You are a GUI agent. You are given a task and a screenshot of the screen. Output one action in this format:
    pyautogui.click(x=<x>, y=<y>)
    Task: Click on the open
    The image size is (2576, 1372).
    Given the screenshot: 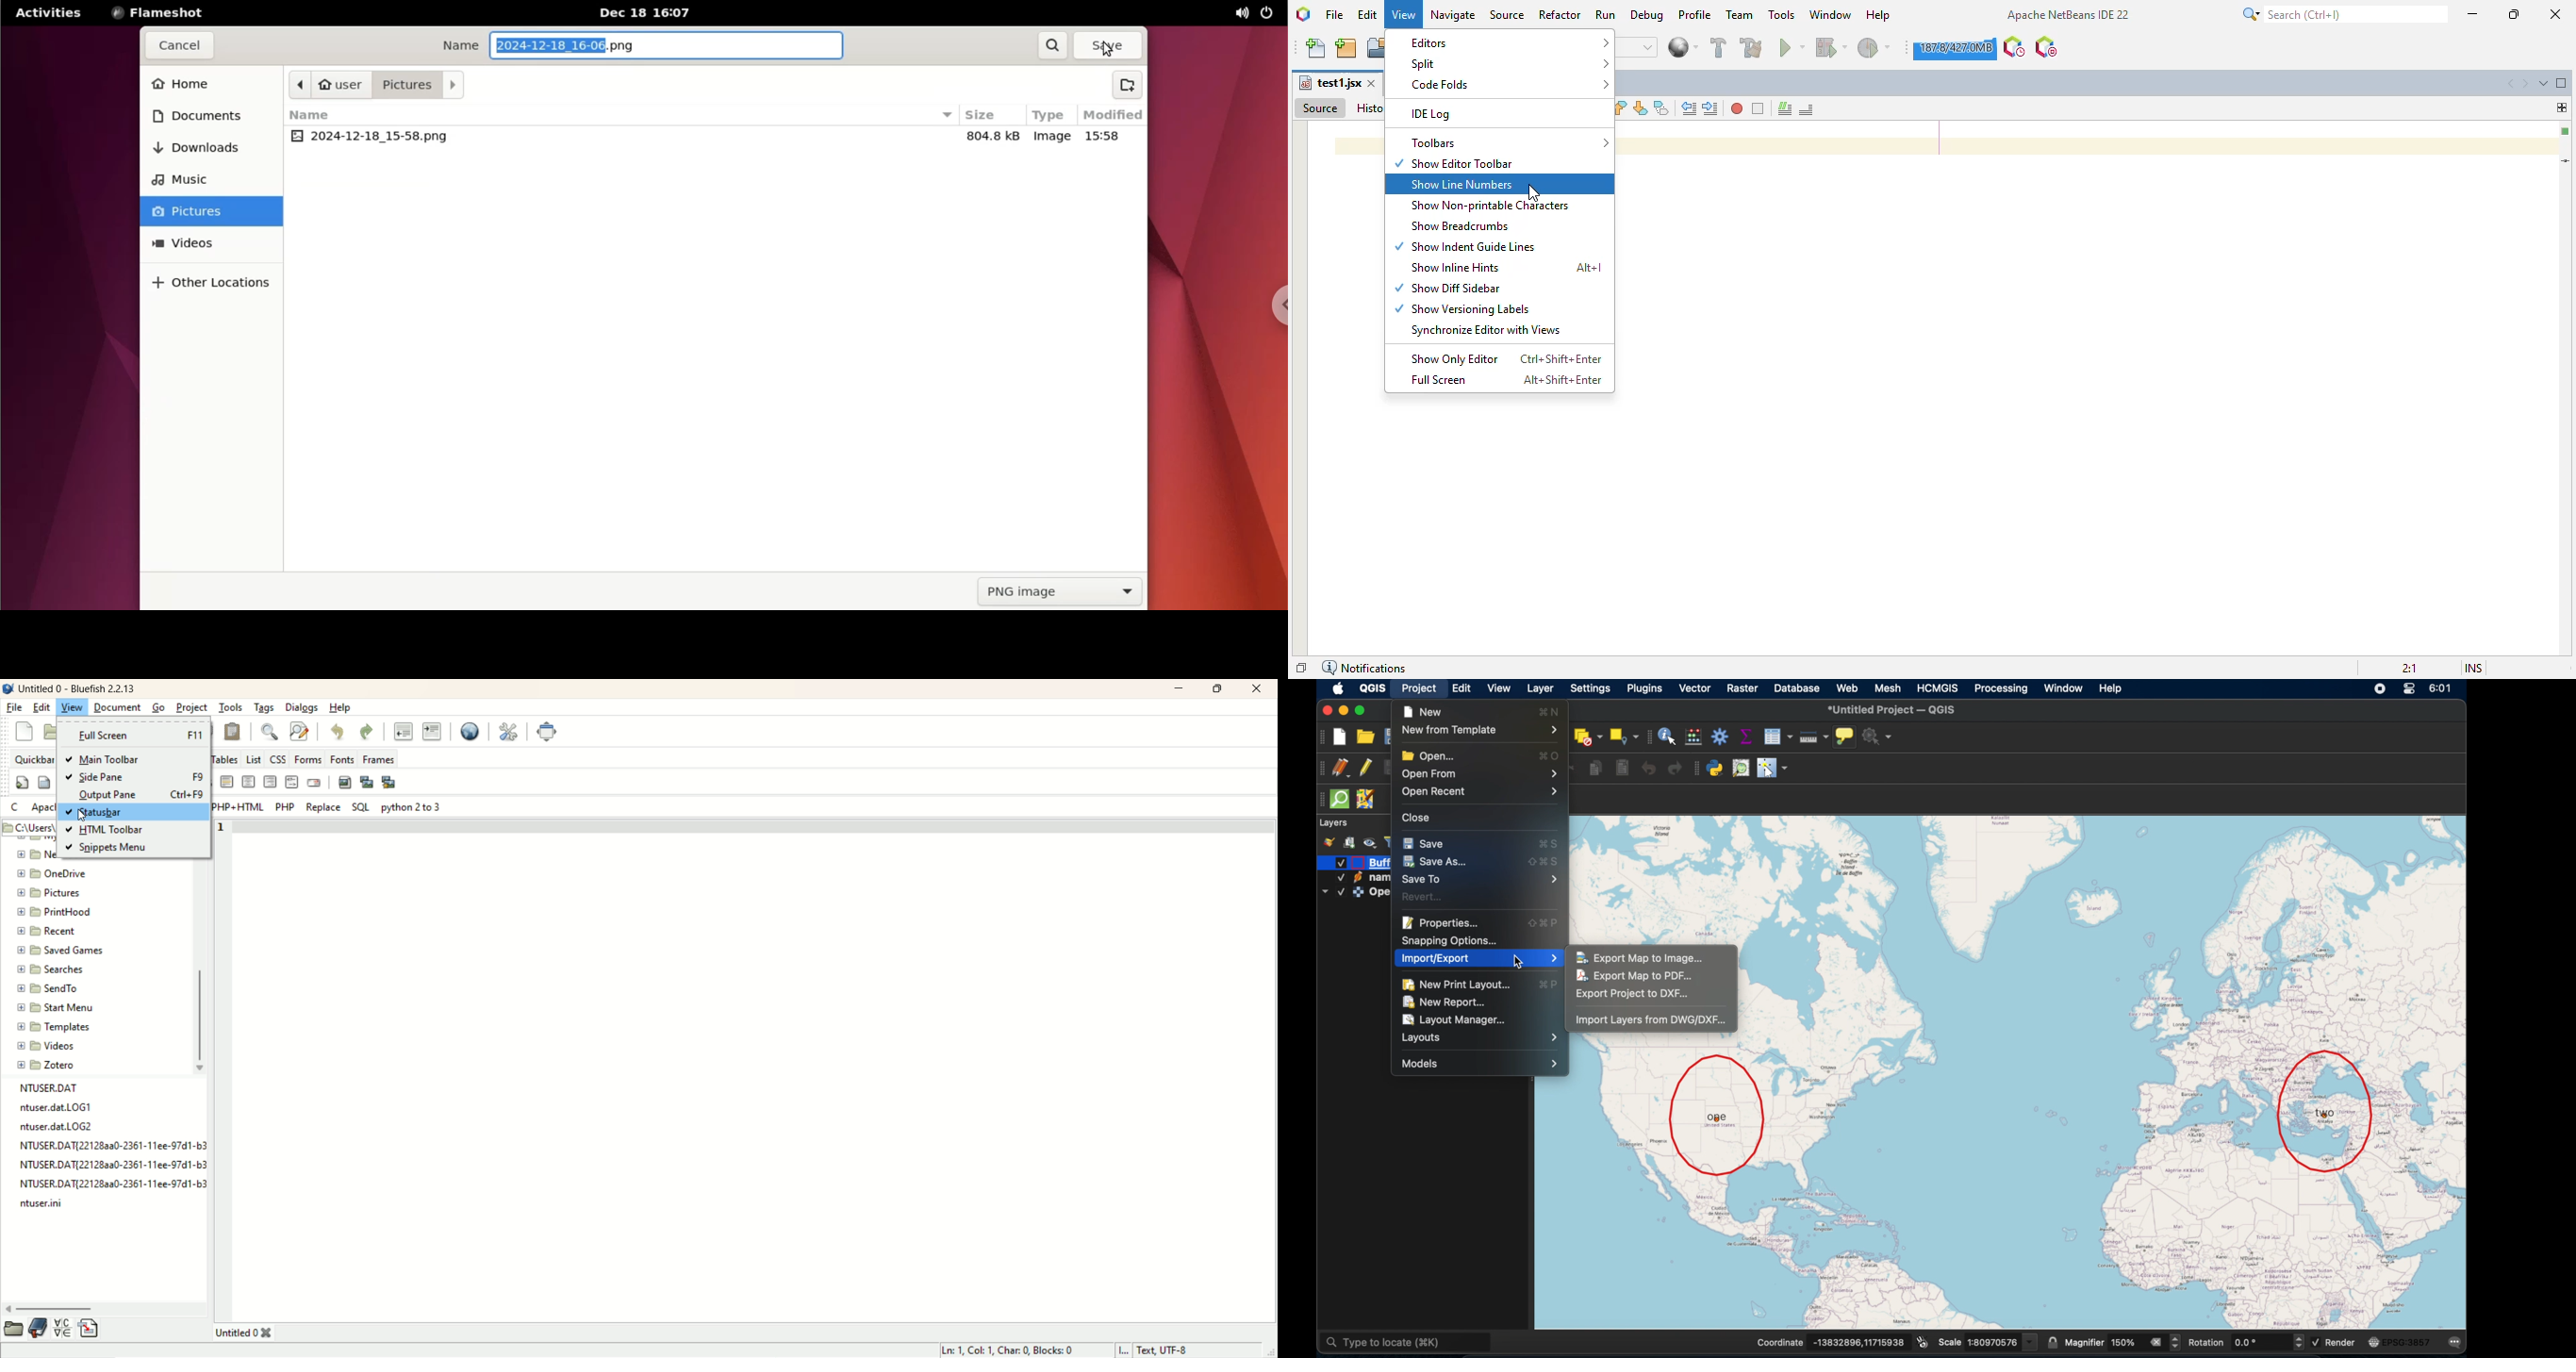 What is the action you would take?
    pyautogui.click(x=1428, y=753)
    